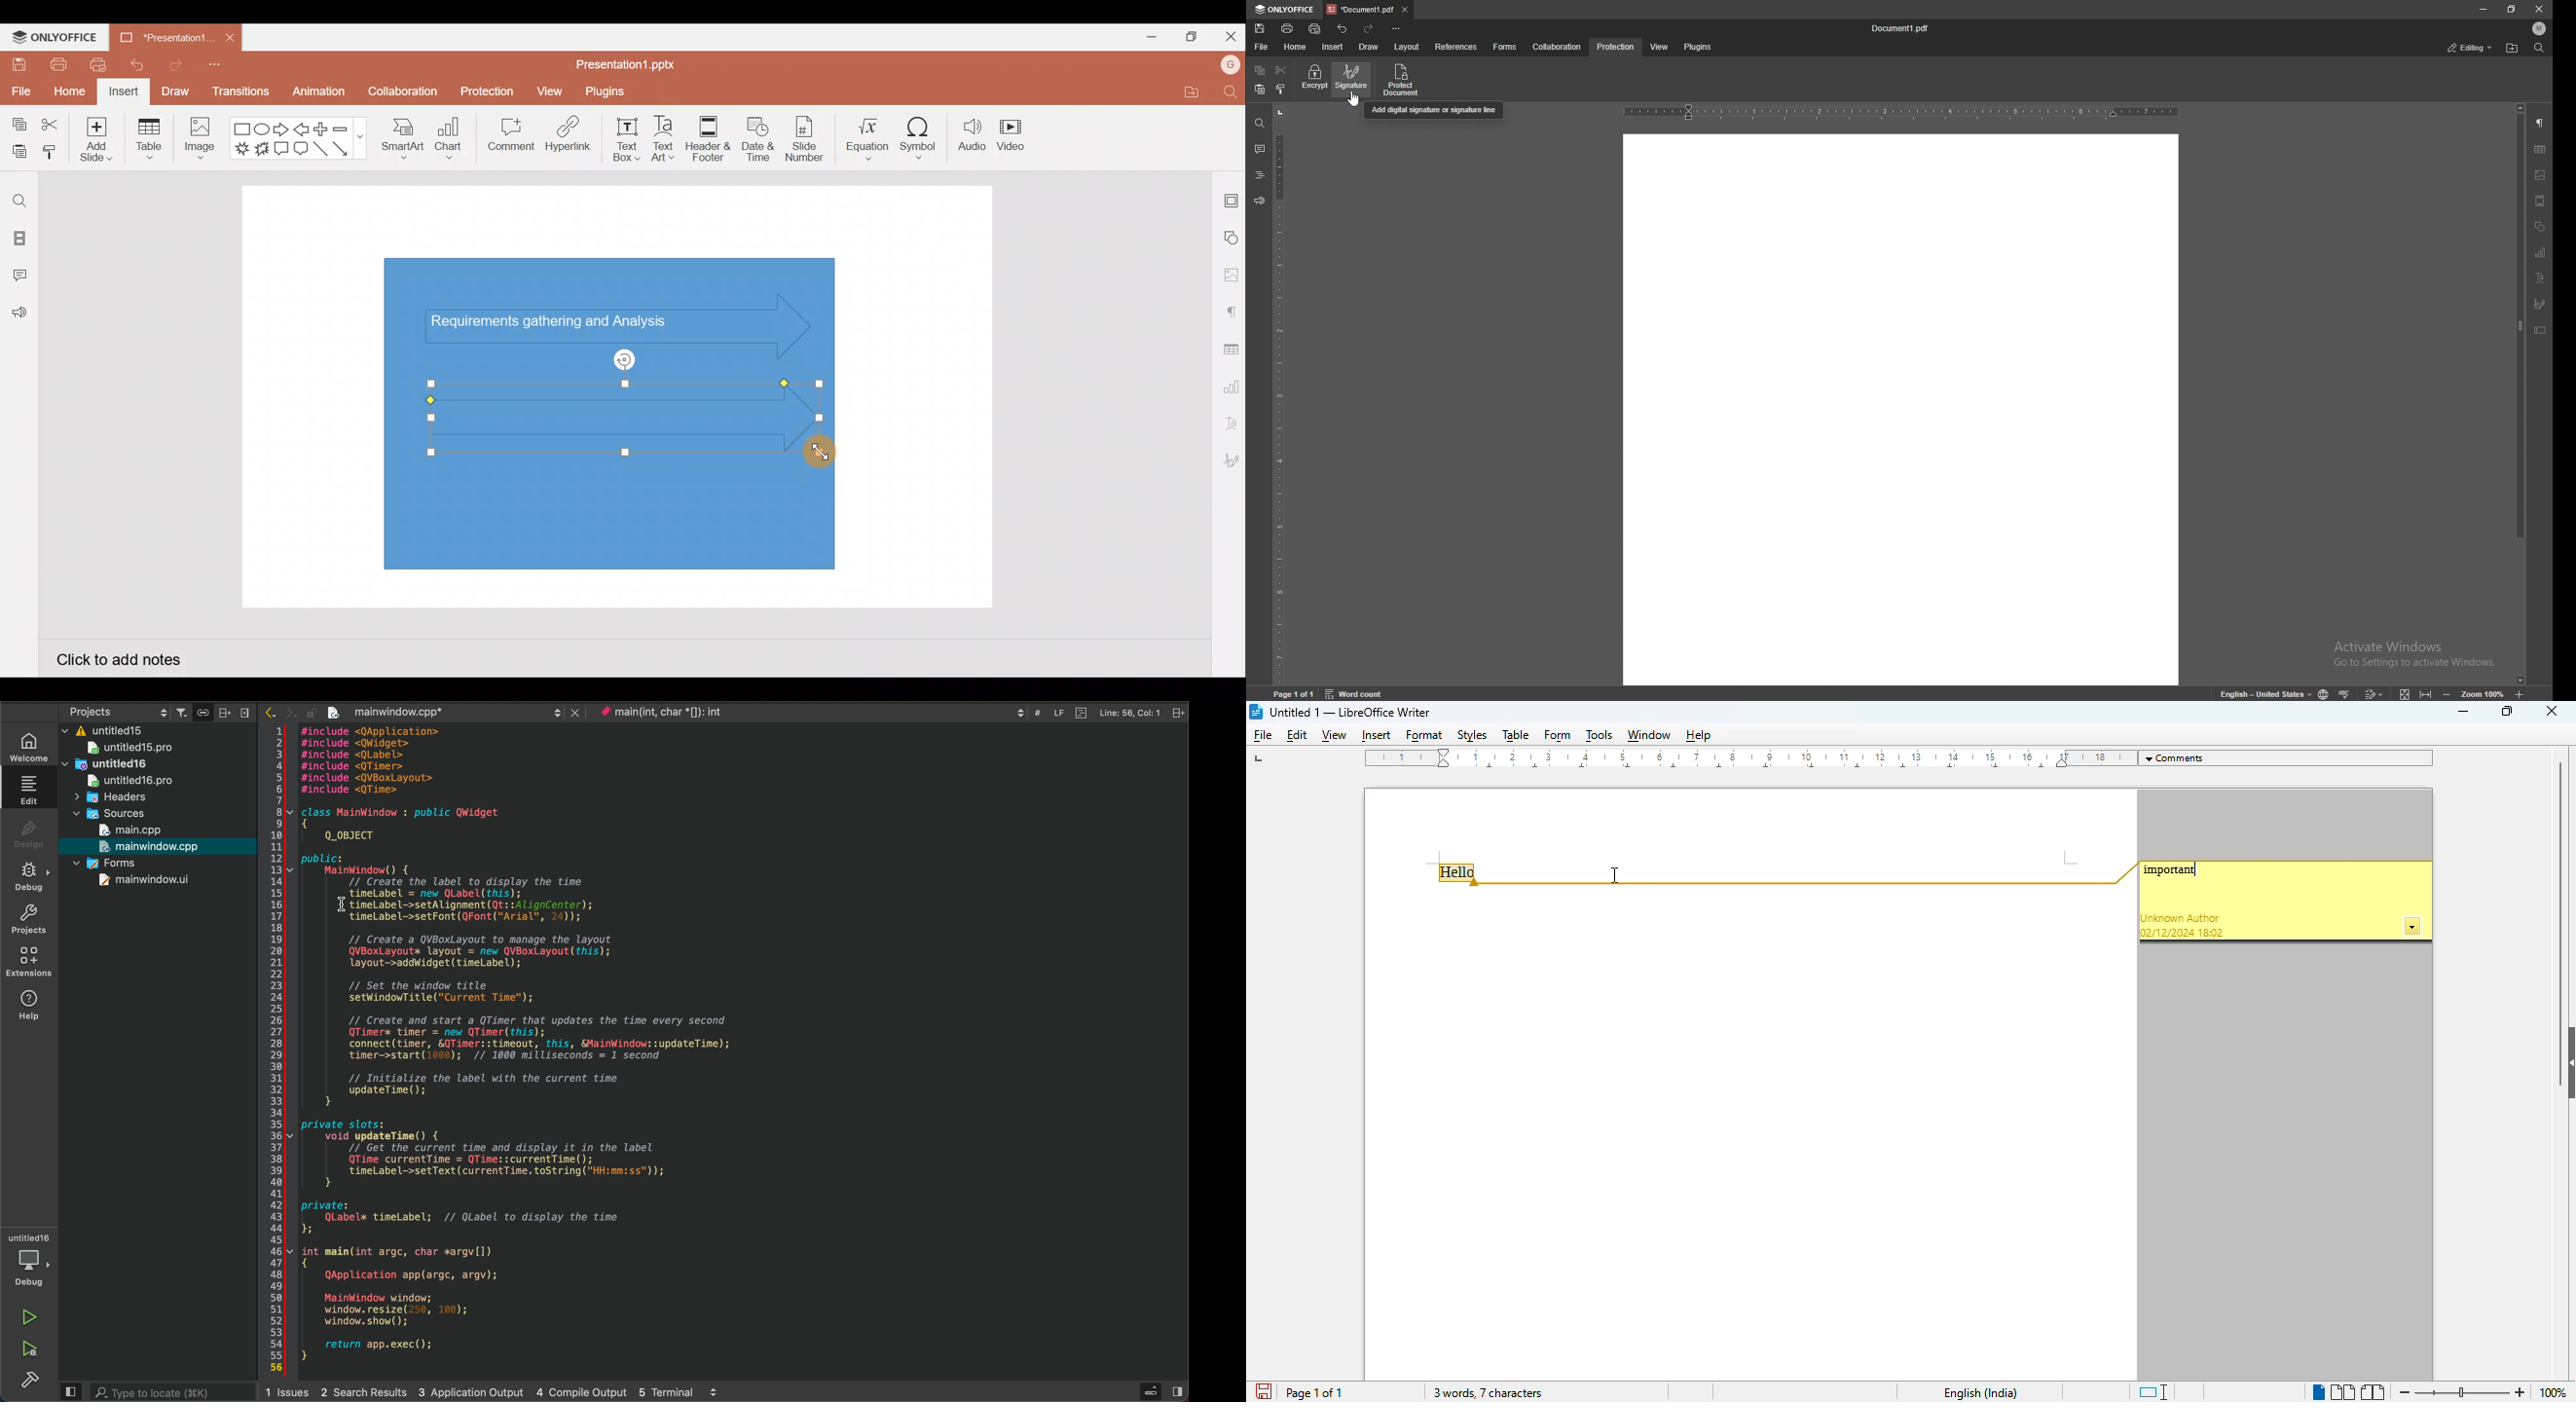  Describe the element at coordinates (1266, 1392) in the screenshot. I see `click to save document` at that location.